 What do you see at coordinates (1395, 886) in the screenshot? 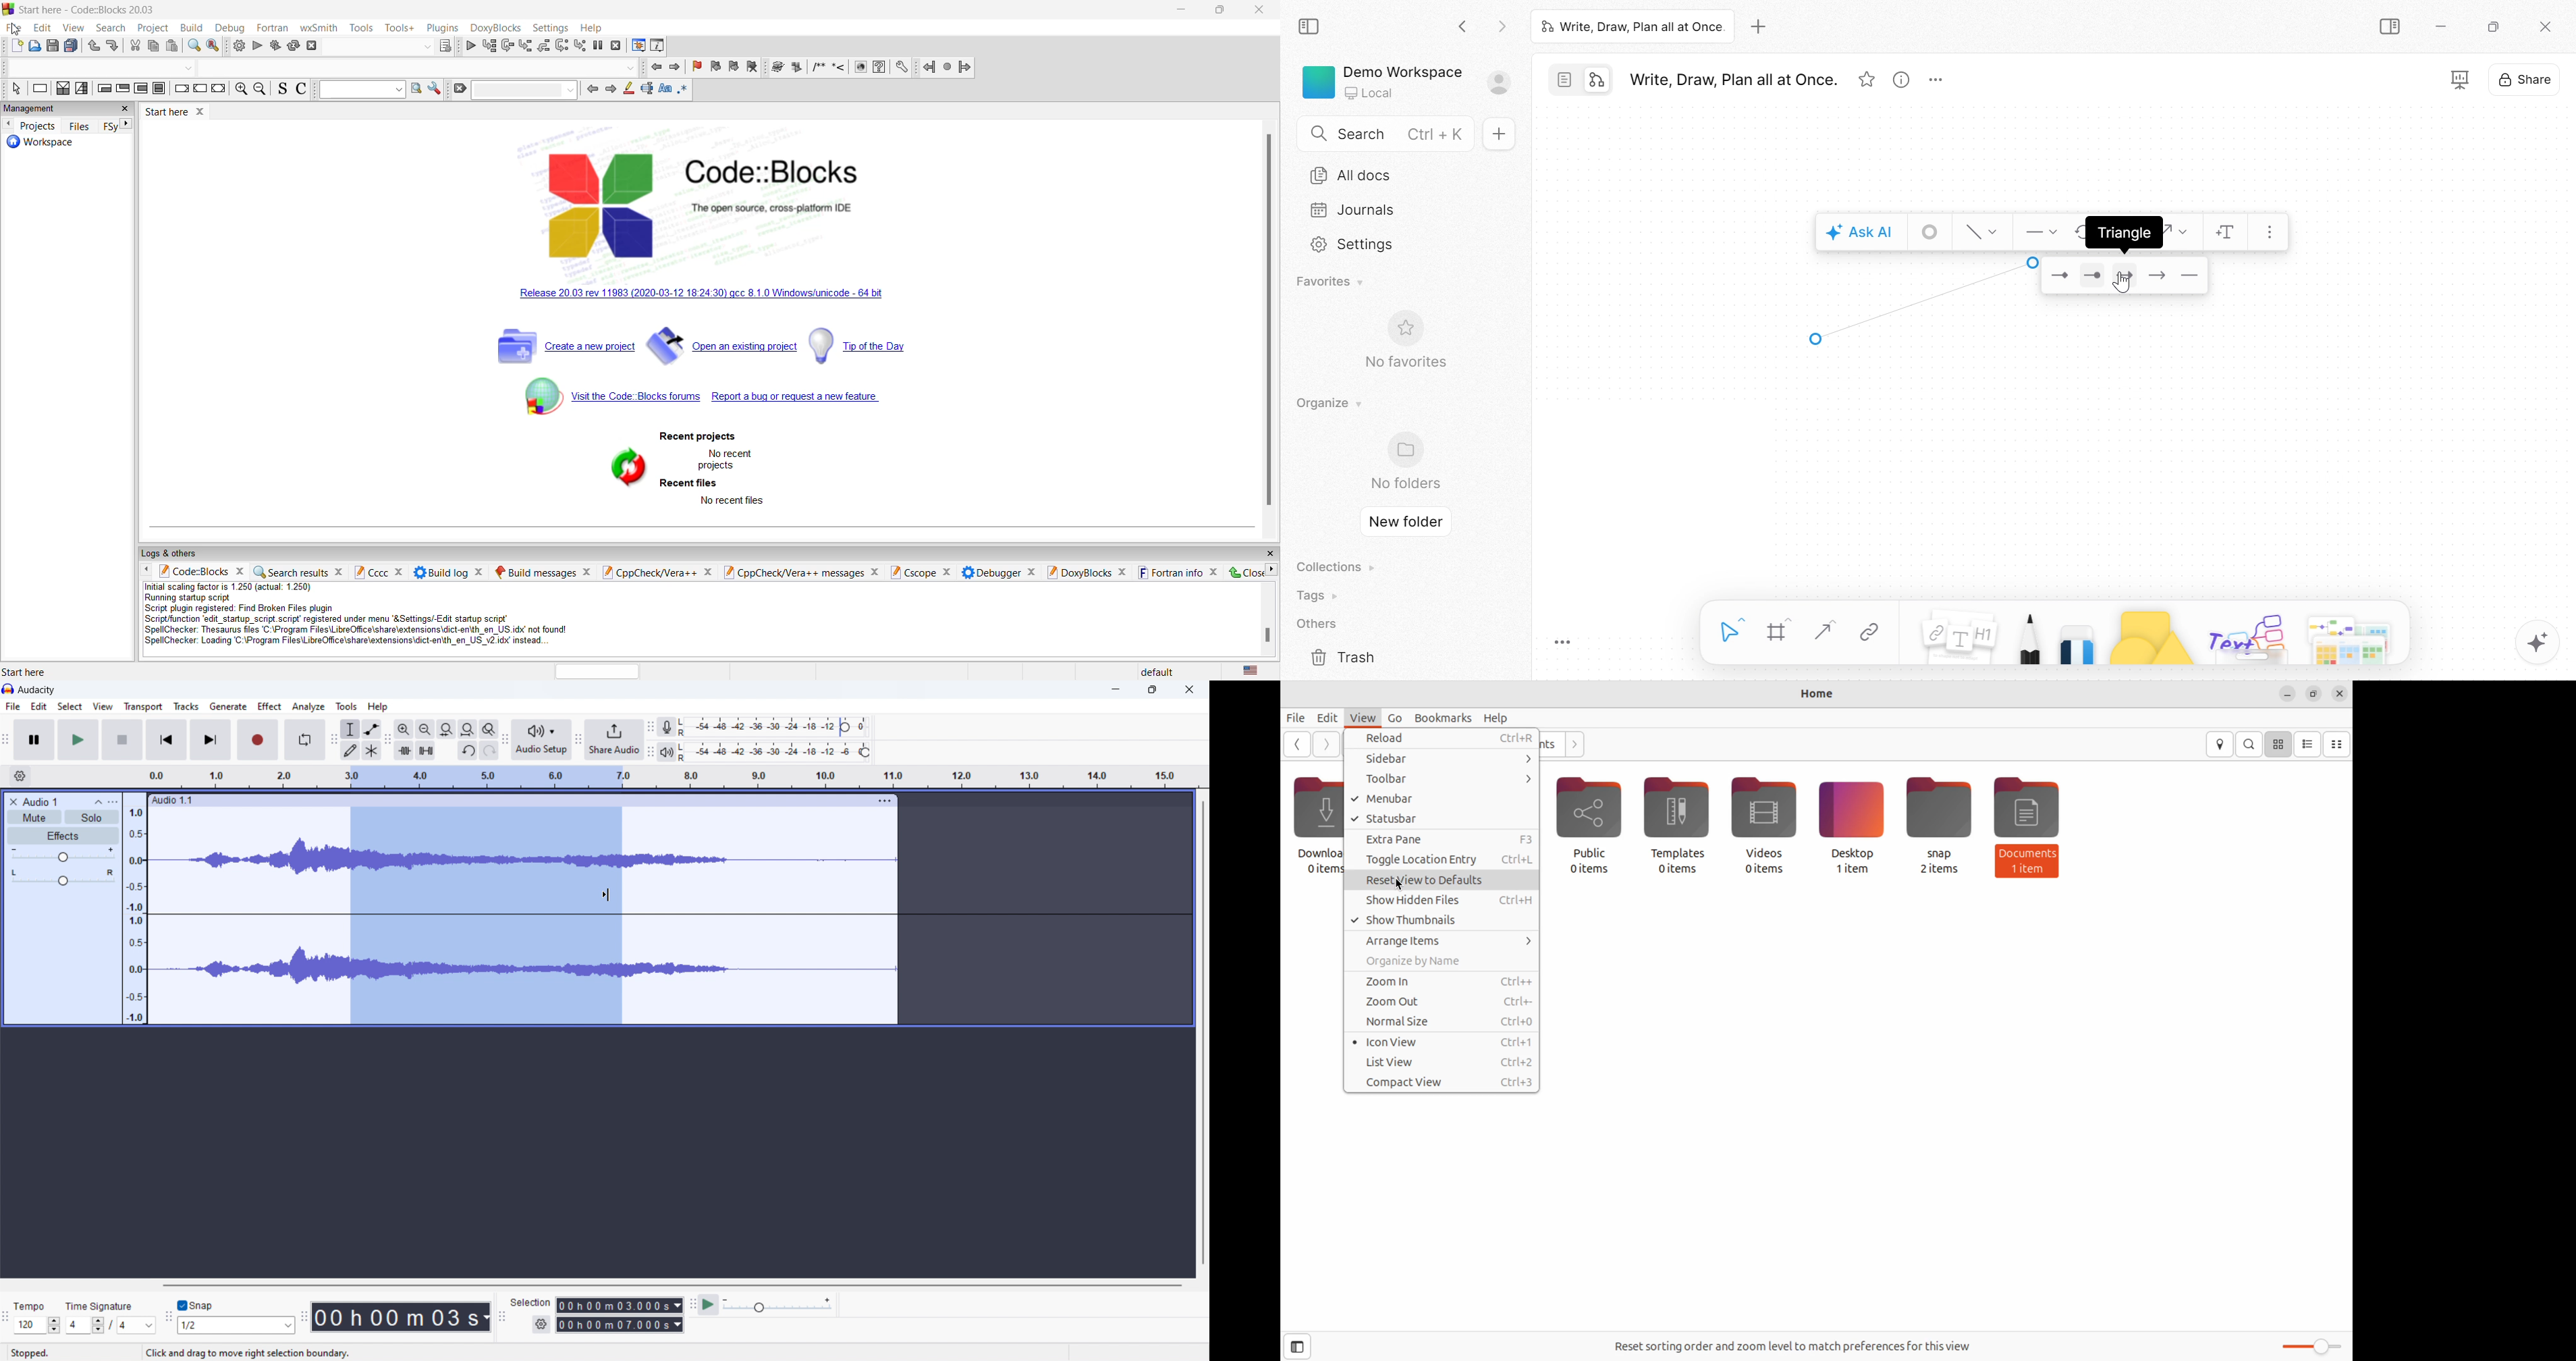
I see `cursor` at bounding box center [1395, 886].